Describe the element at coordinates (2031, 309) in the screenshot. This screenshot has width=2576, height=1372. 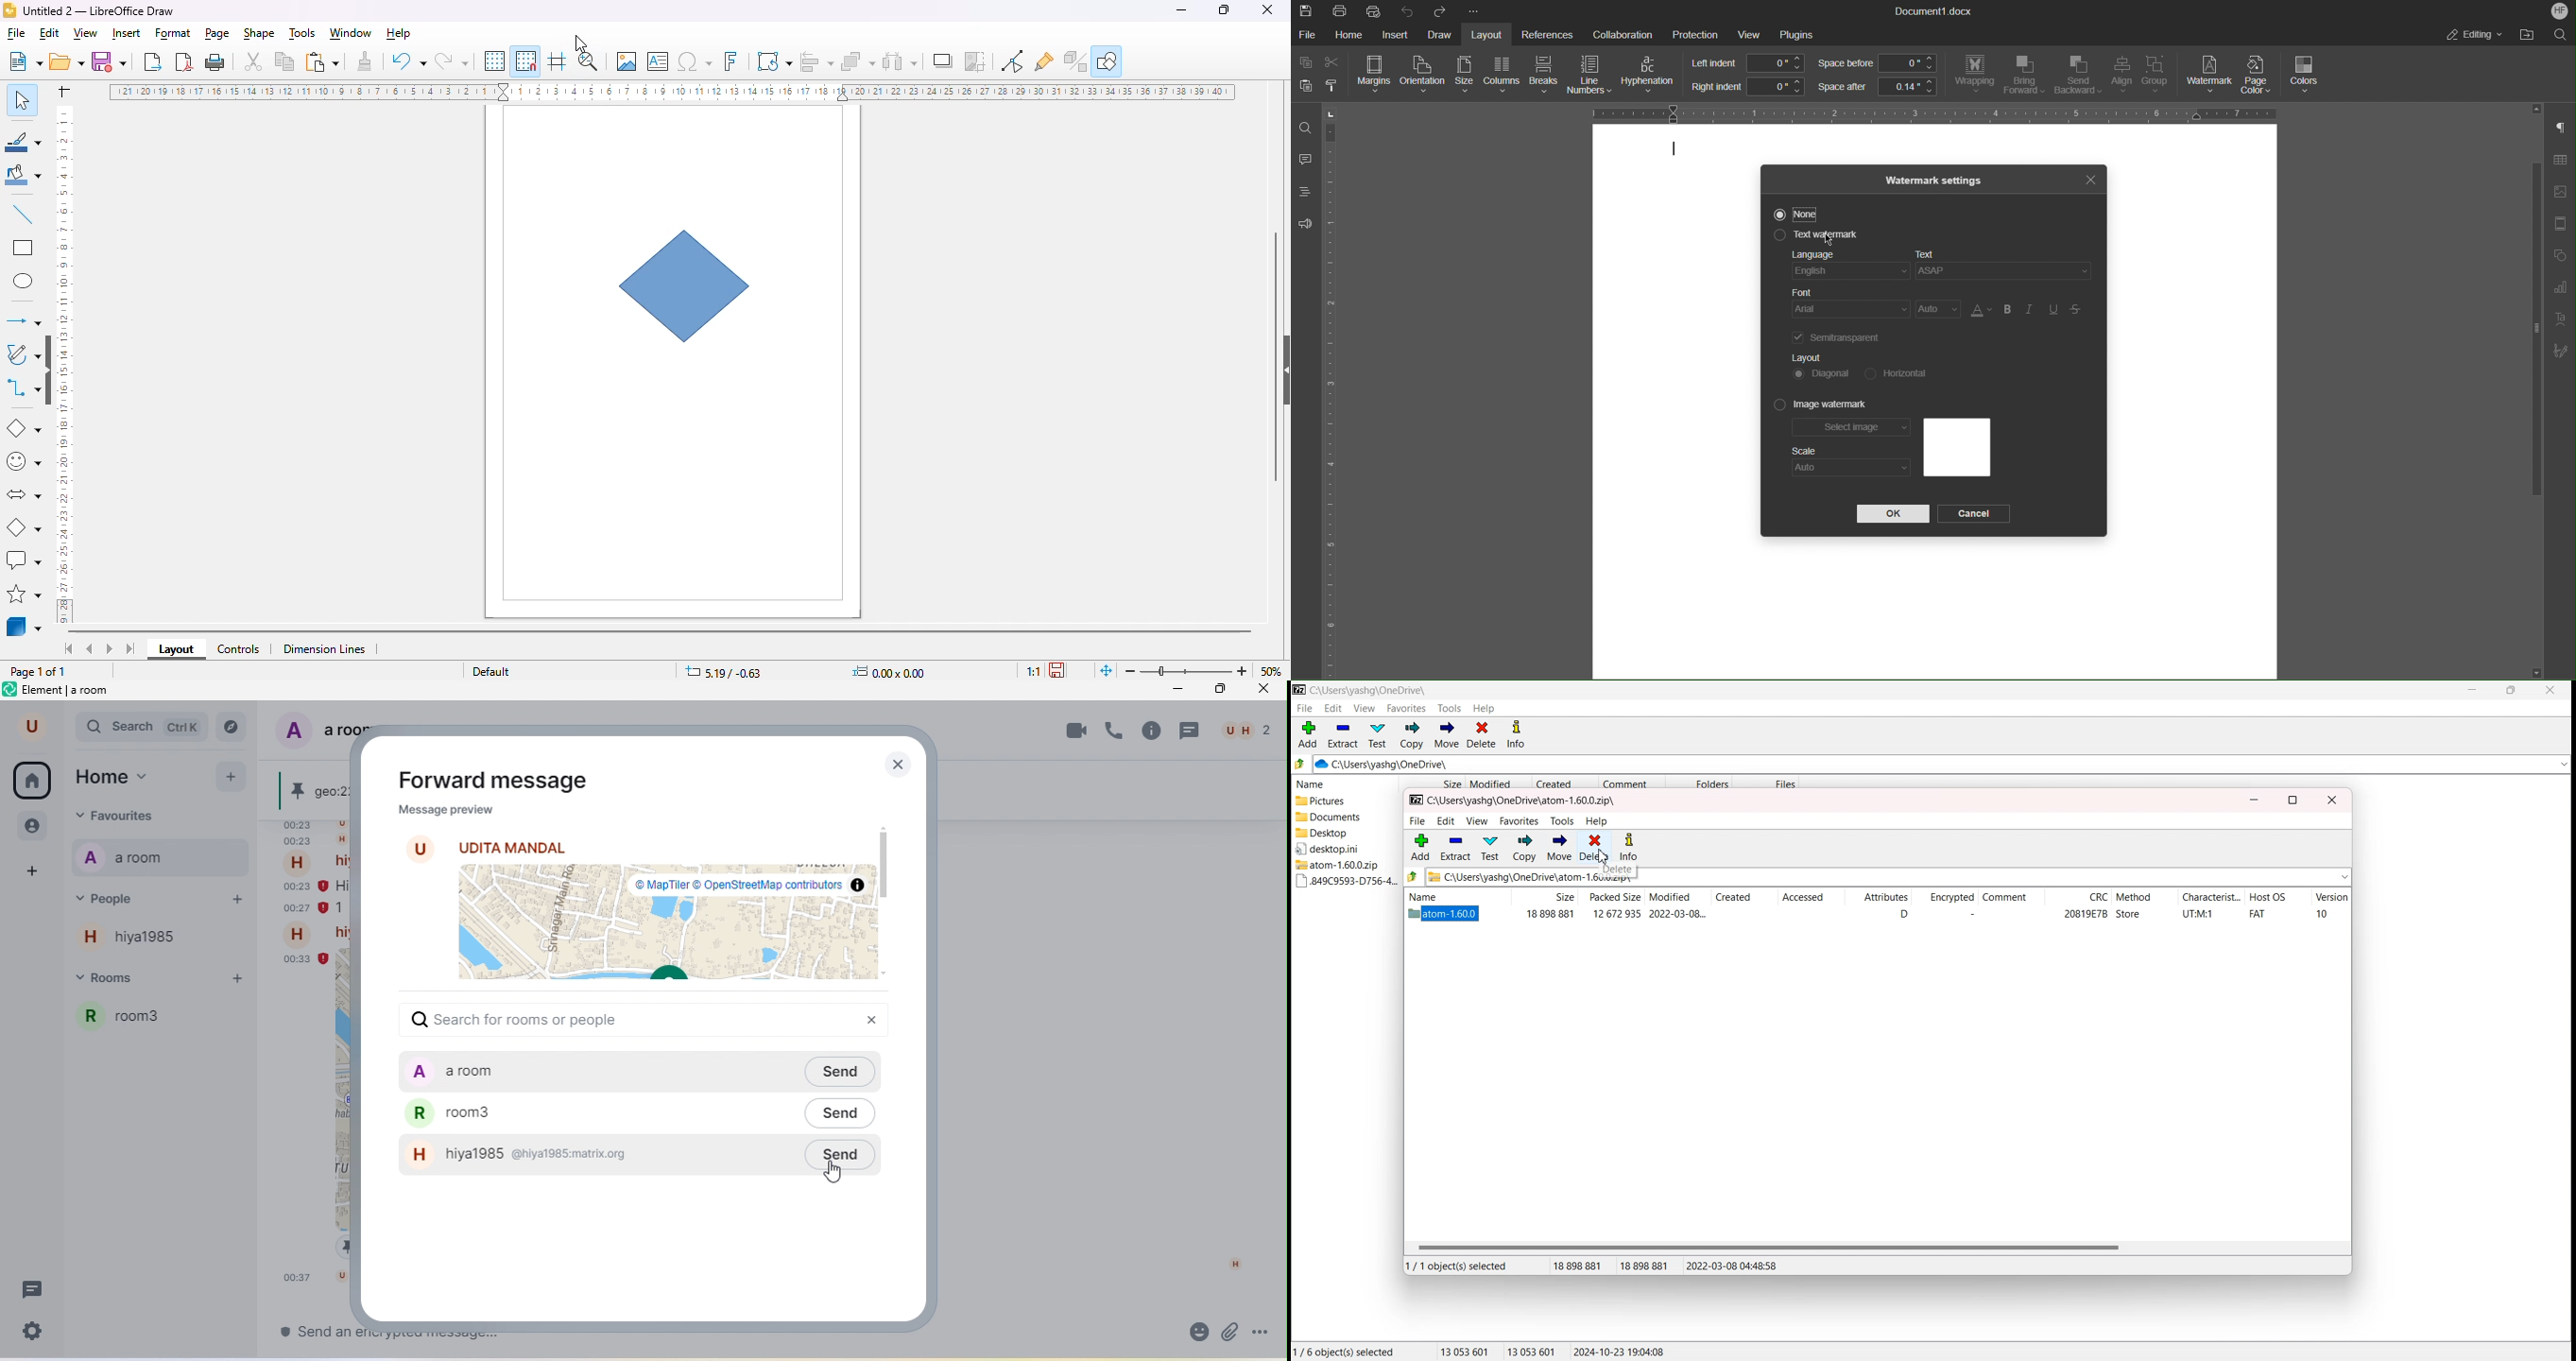
I see `Italic` at that location.